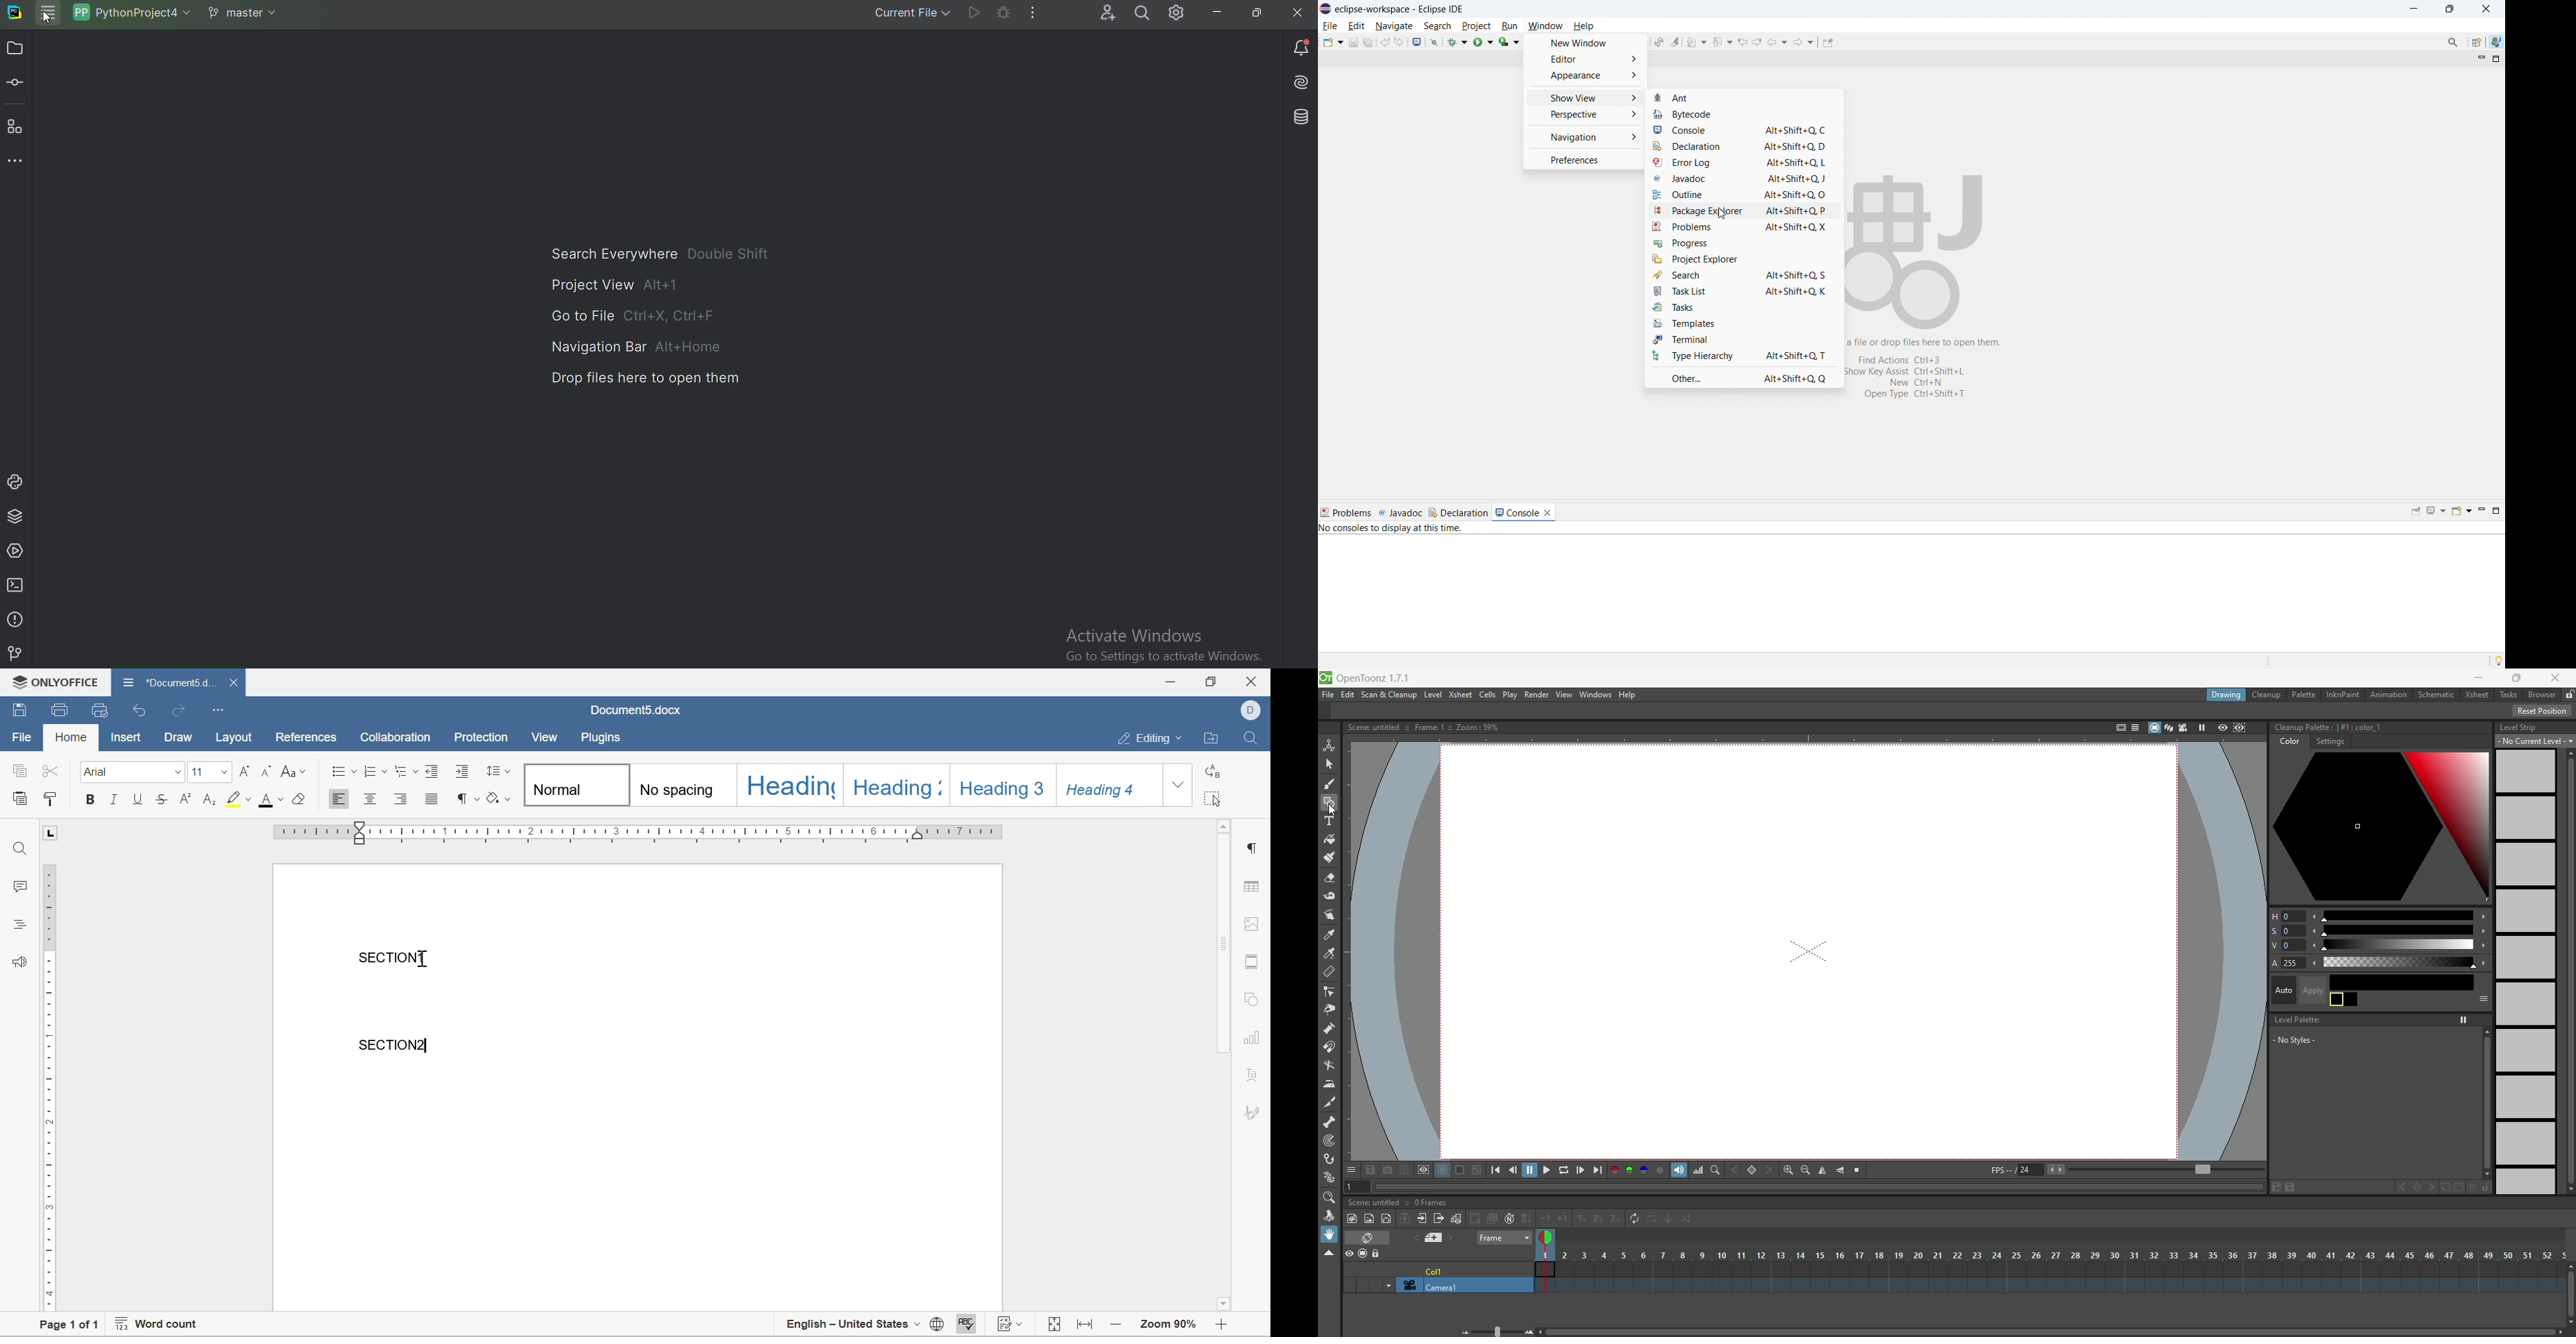 The image size is (2576, 1344). Describe the element at coordinates (1495, 1170) in the screenshot. I see `first frame` at that location.